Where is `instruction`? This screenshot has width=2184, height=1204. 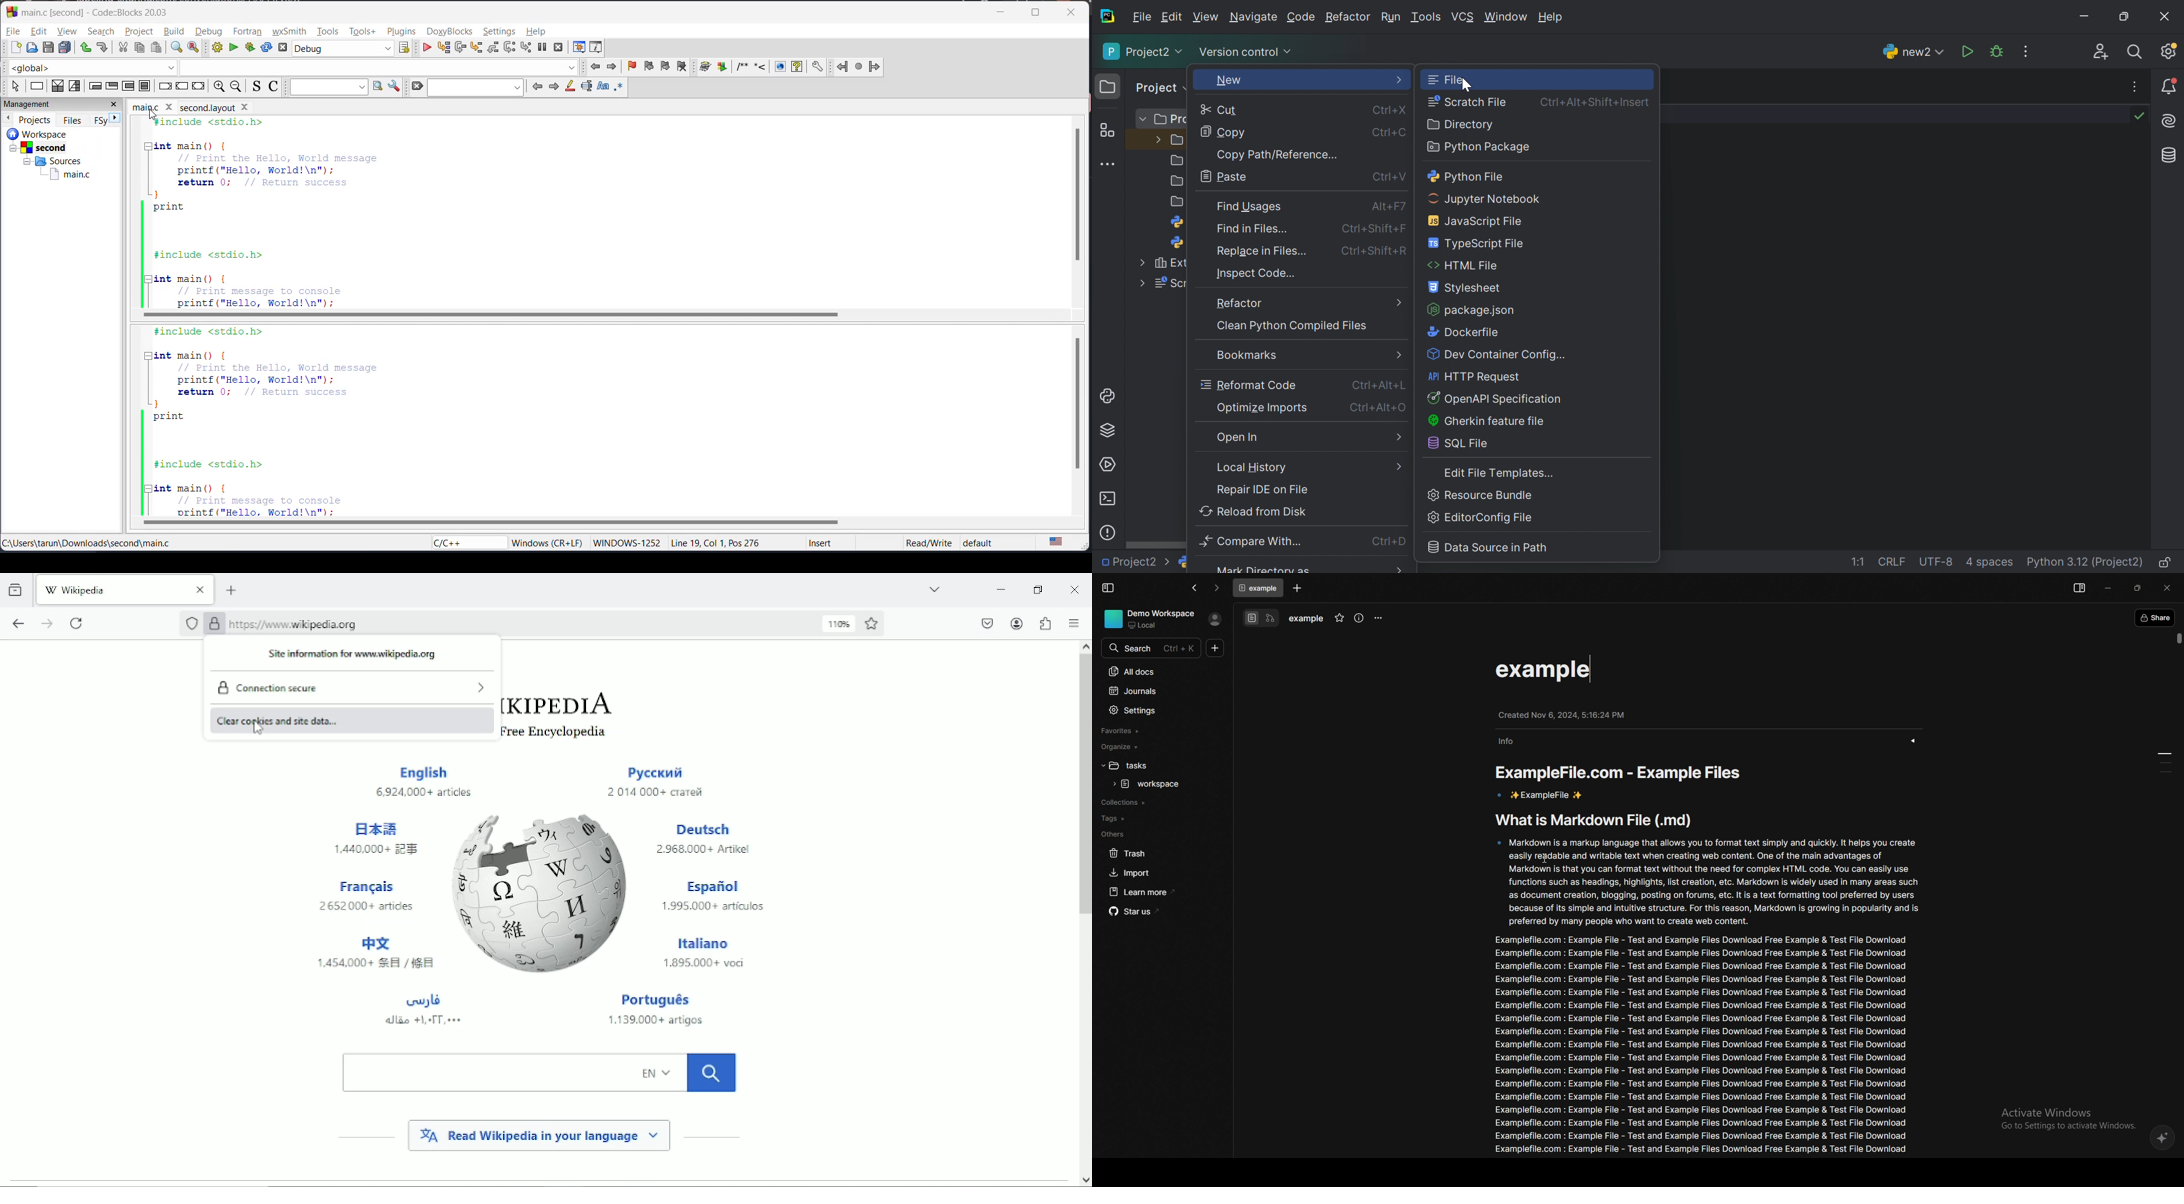
instruction is located at coordinates (38, 85).